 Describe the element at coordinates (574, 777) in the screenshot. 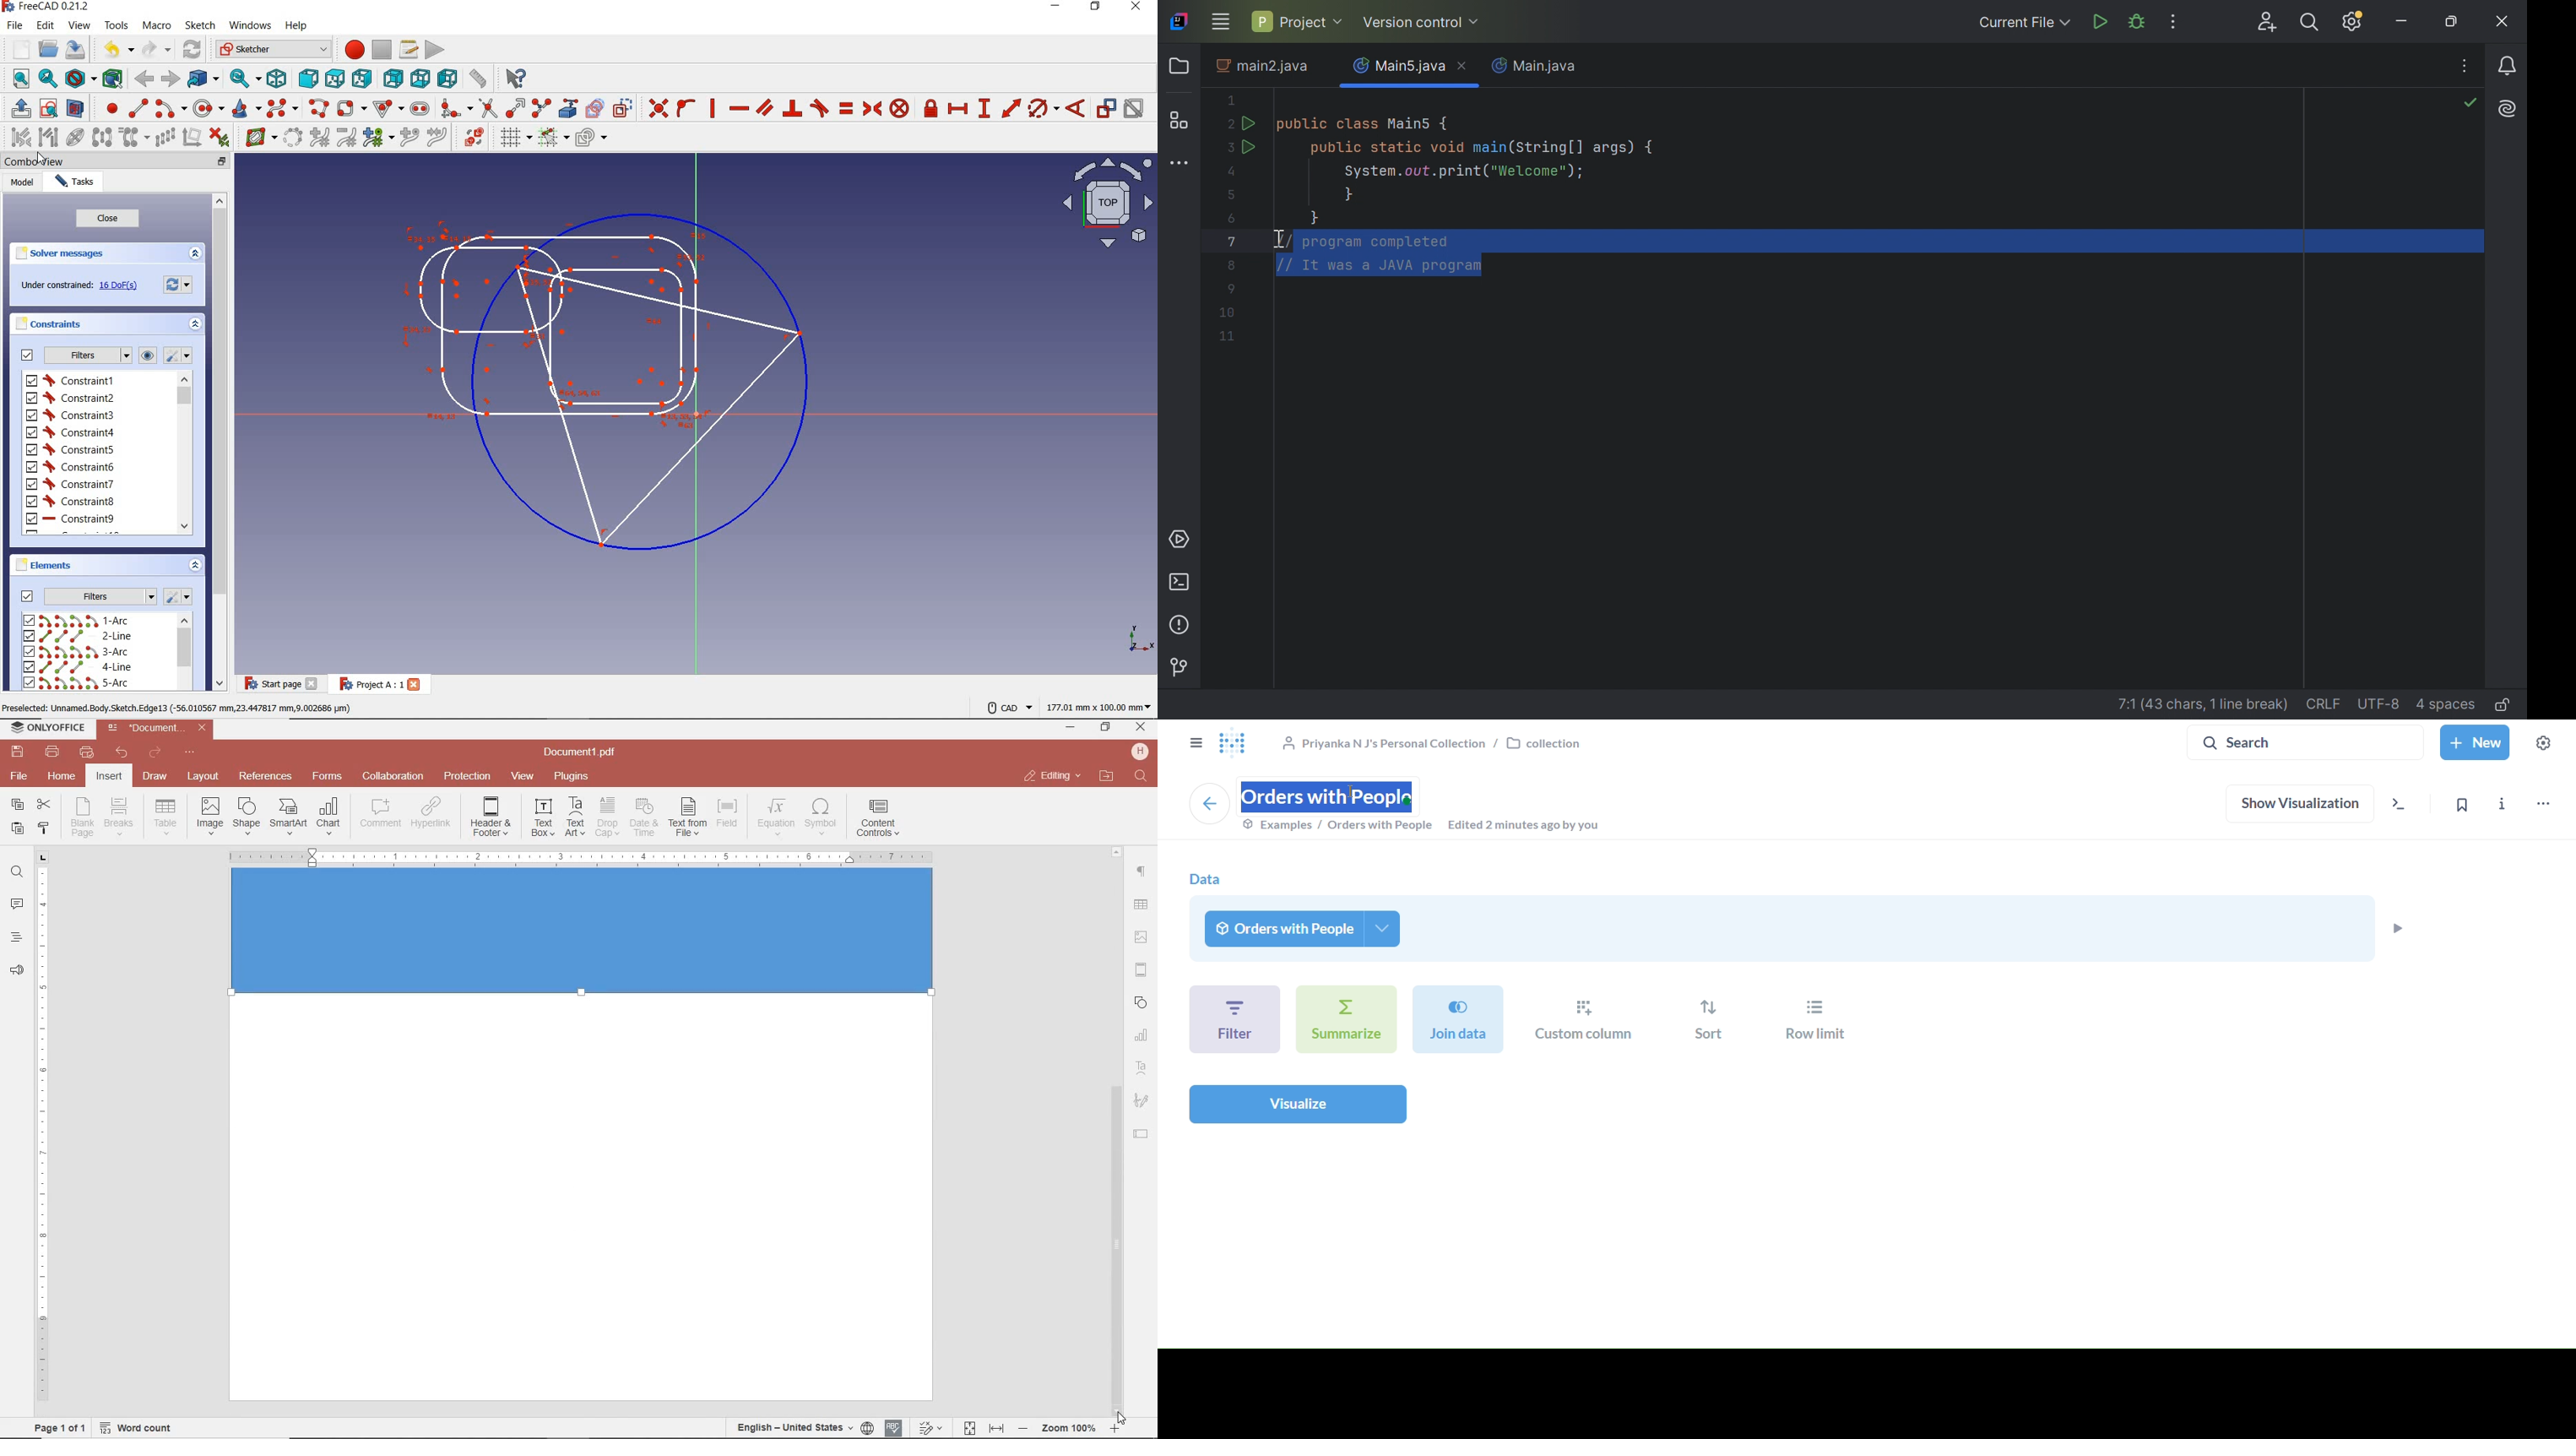

I see `plugins` at that location.